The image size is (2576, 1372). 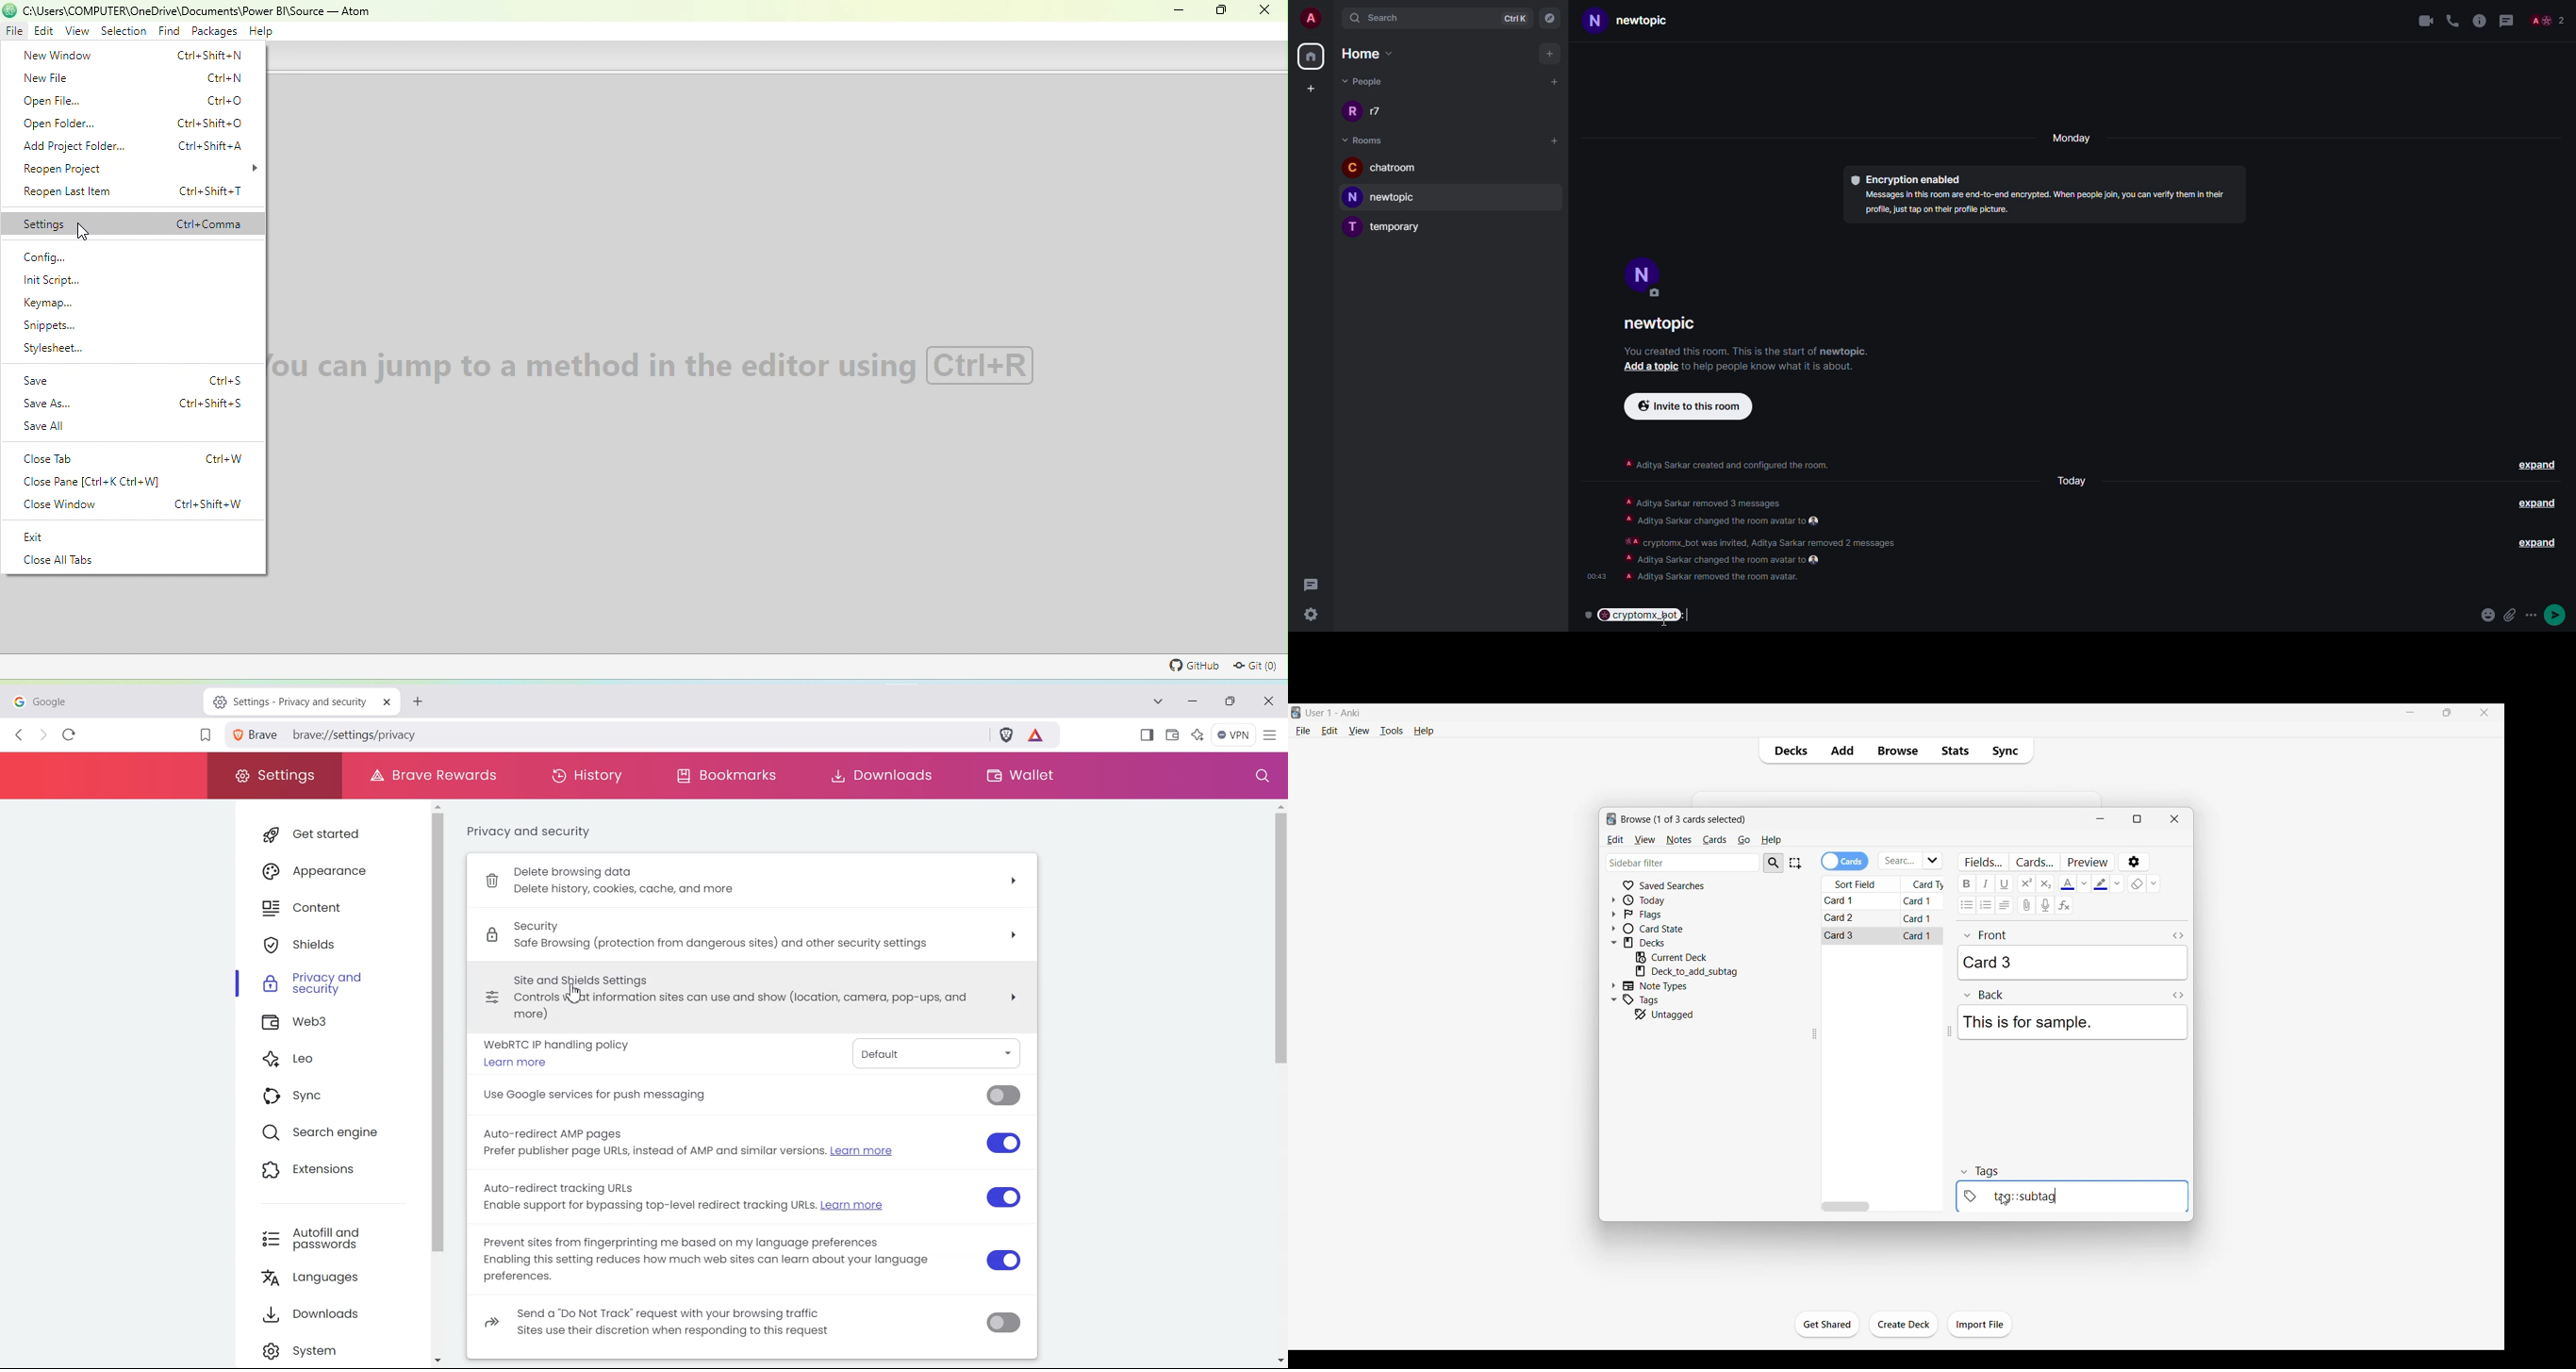 What do you see at coordinates (2005, 884) in the screenshot?
I see `Underline text` at bounding box center [2005, 884].